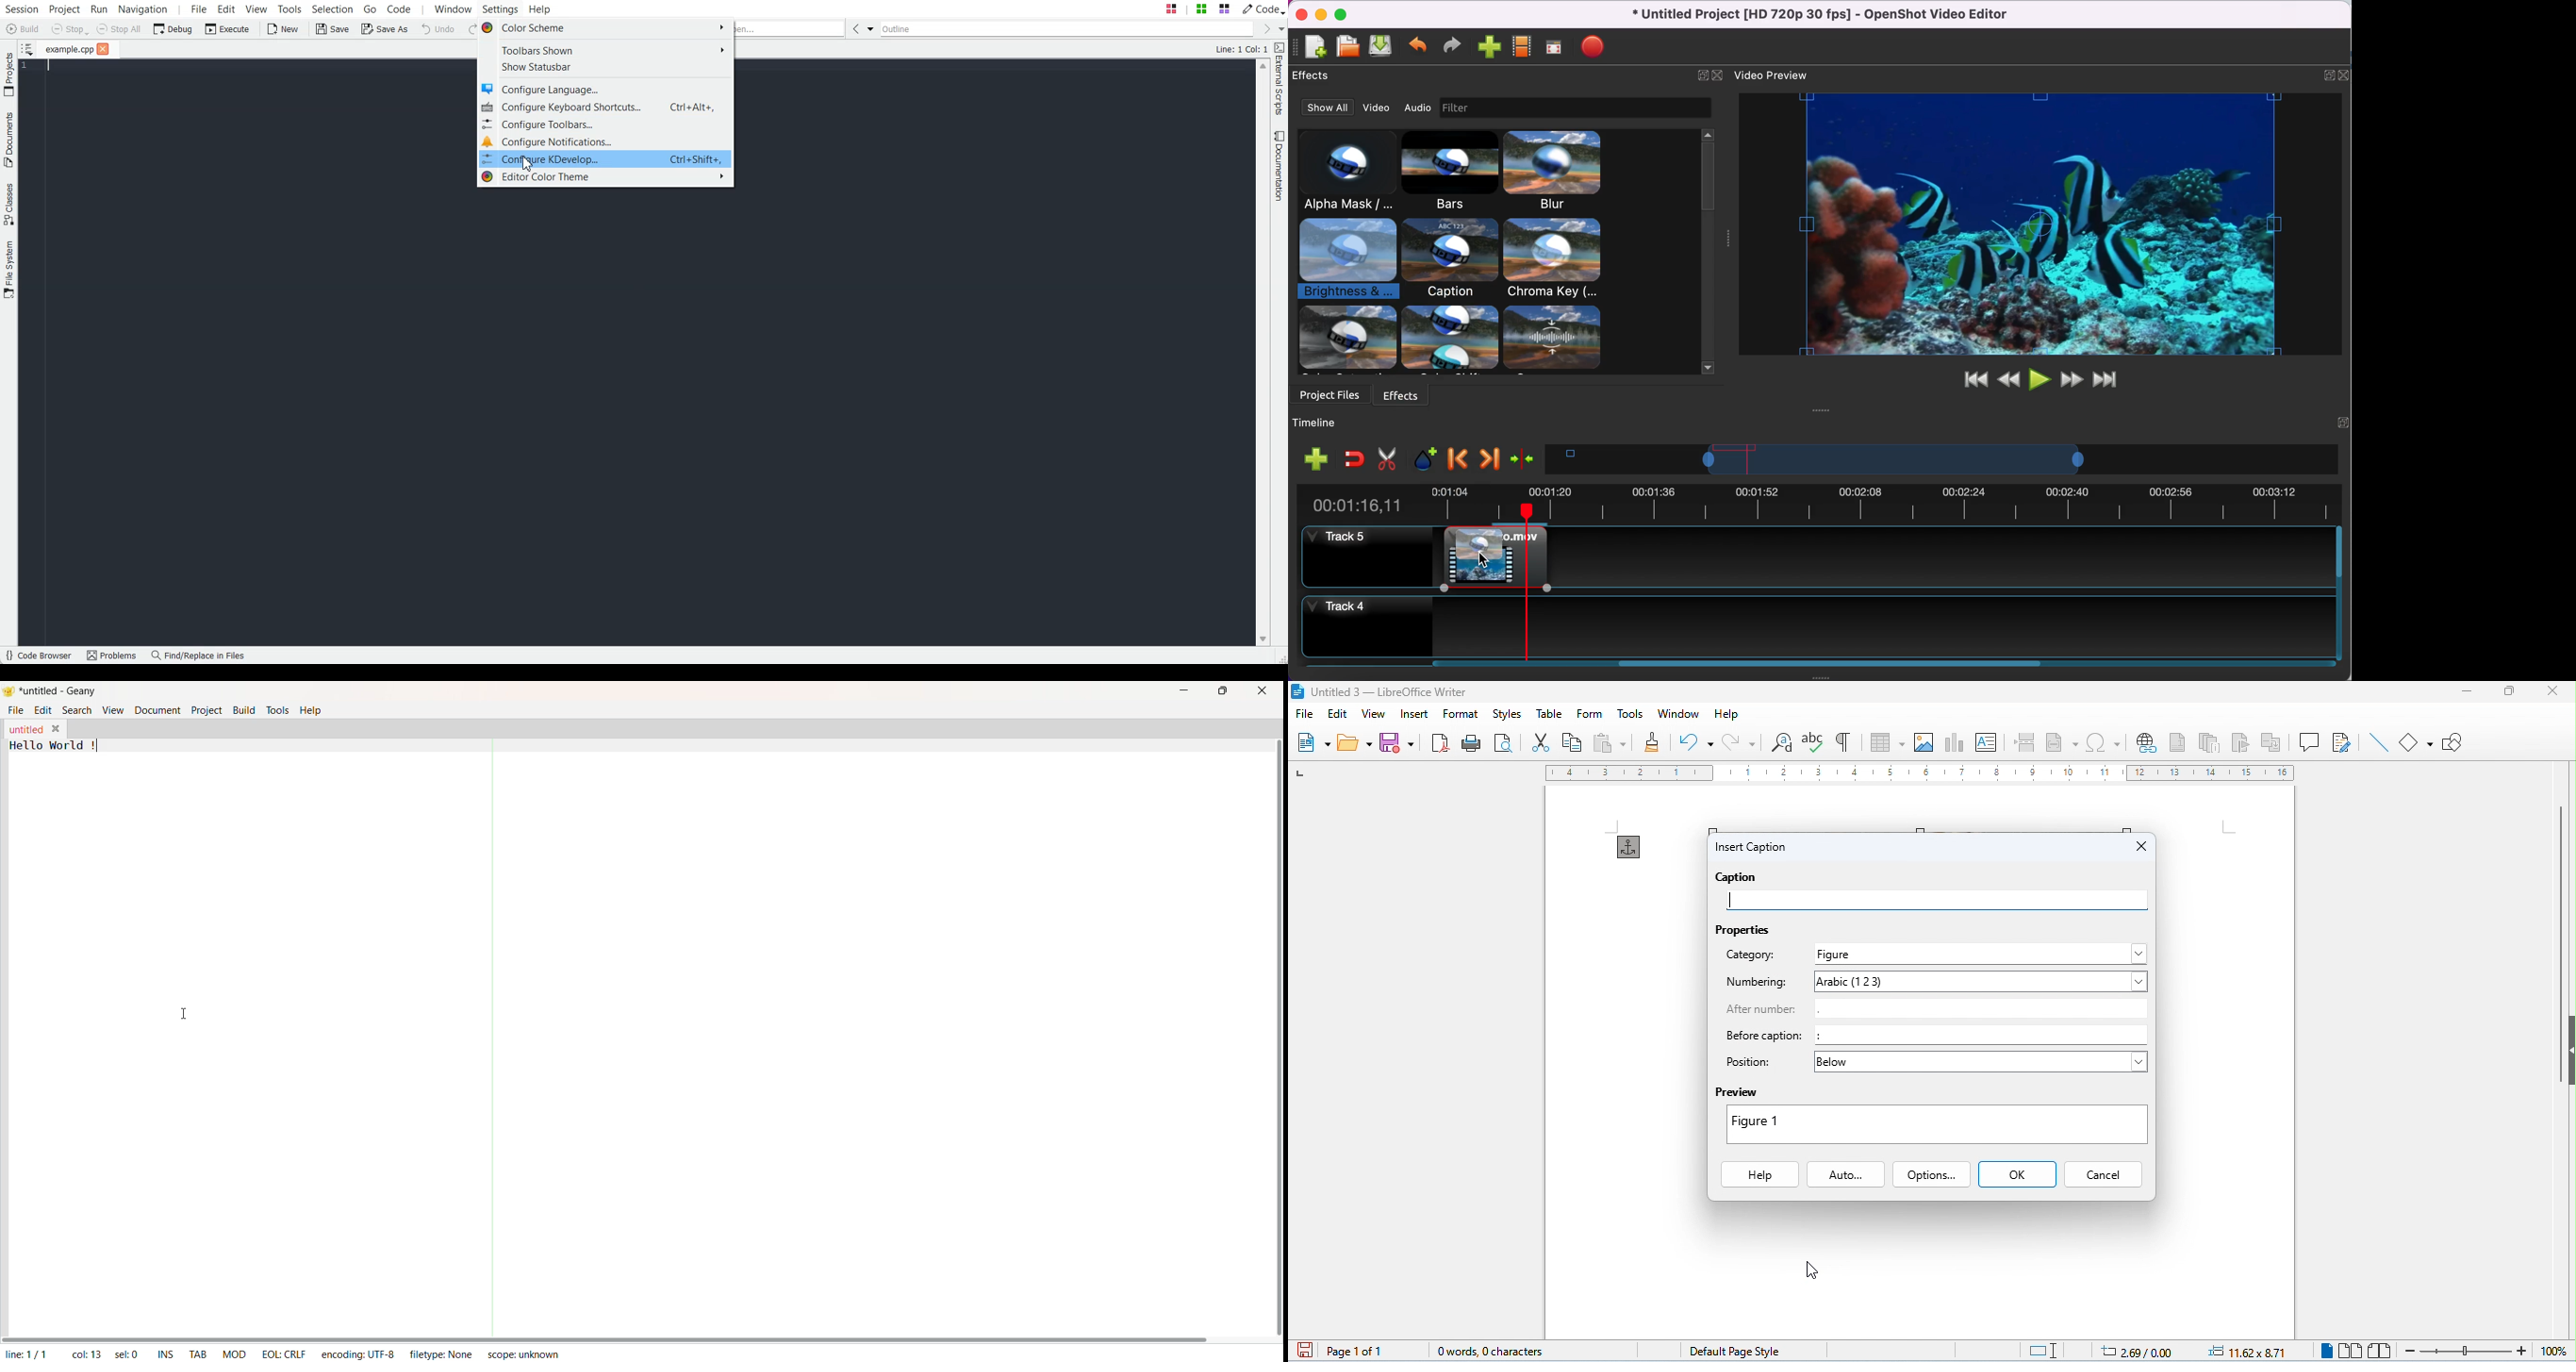  What do you see at coordinates (2310, 741) in the screenshot?
I see `insert comment` at bounding box center [2310, 741].